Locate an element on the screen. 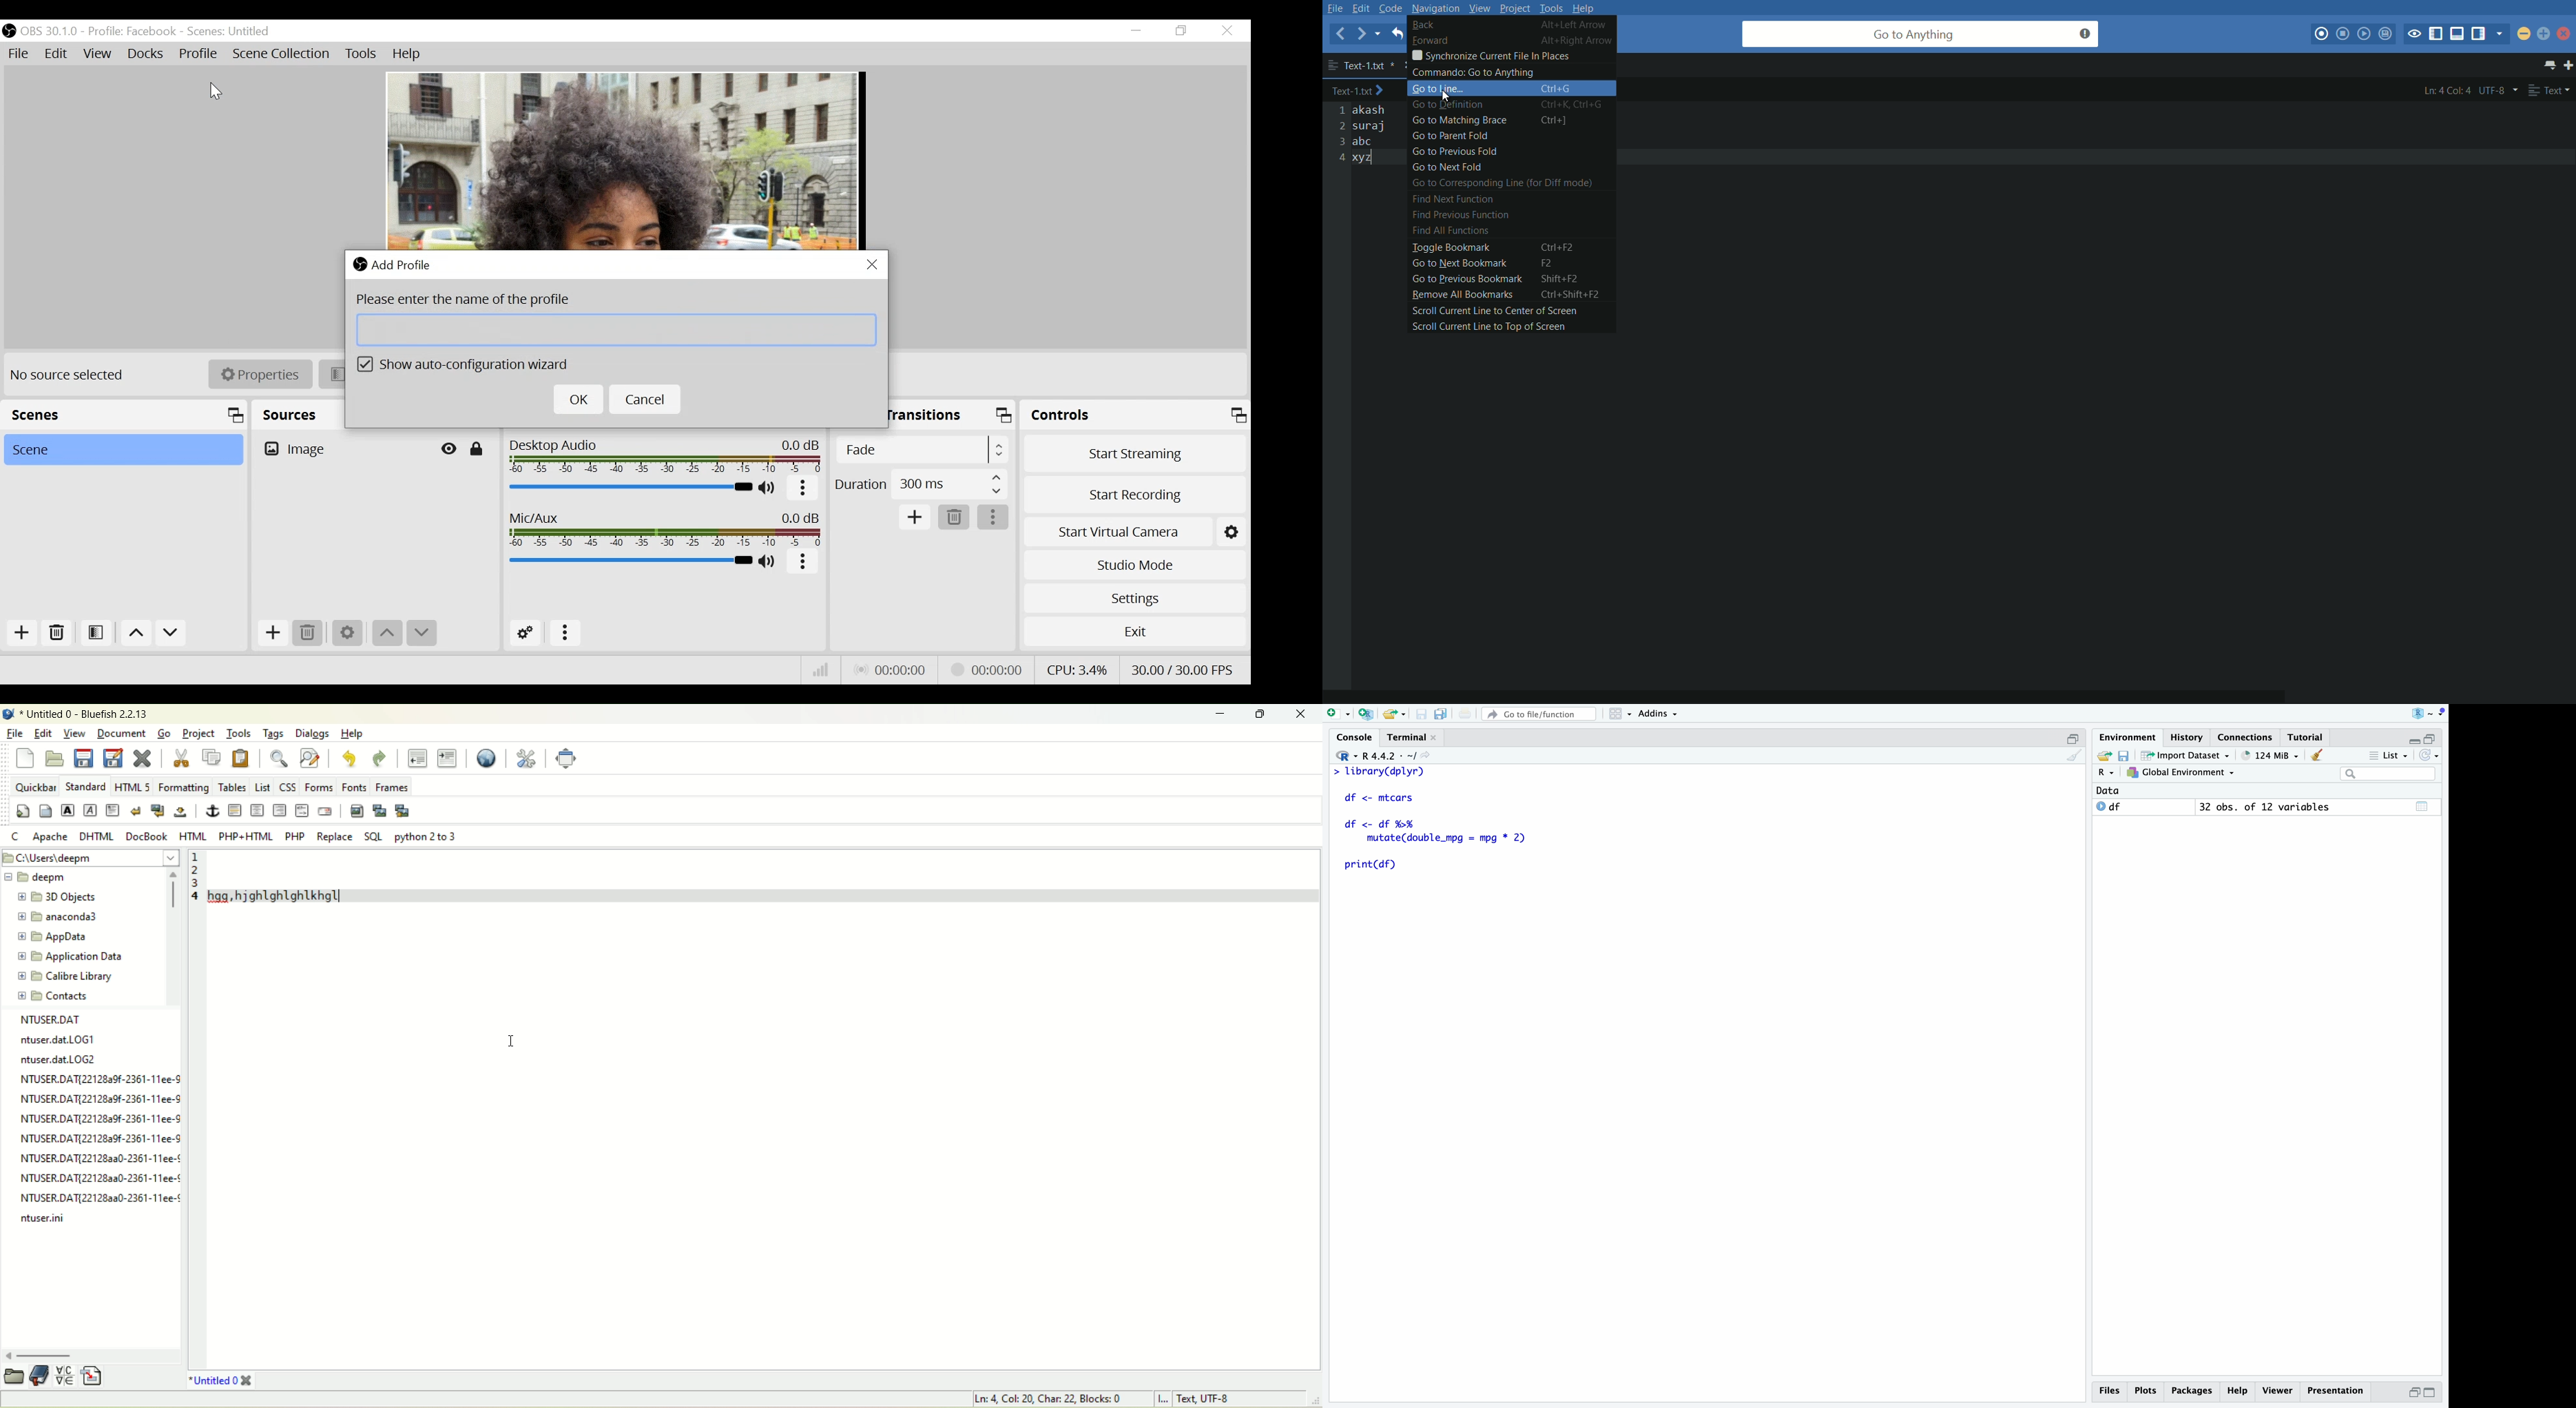  df is located at coordinates (2110, 806).